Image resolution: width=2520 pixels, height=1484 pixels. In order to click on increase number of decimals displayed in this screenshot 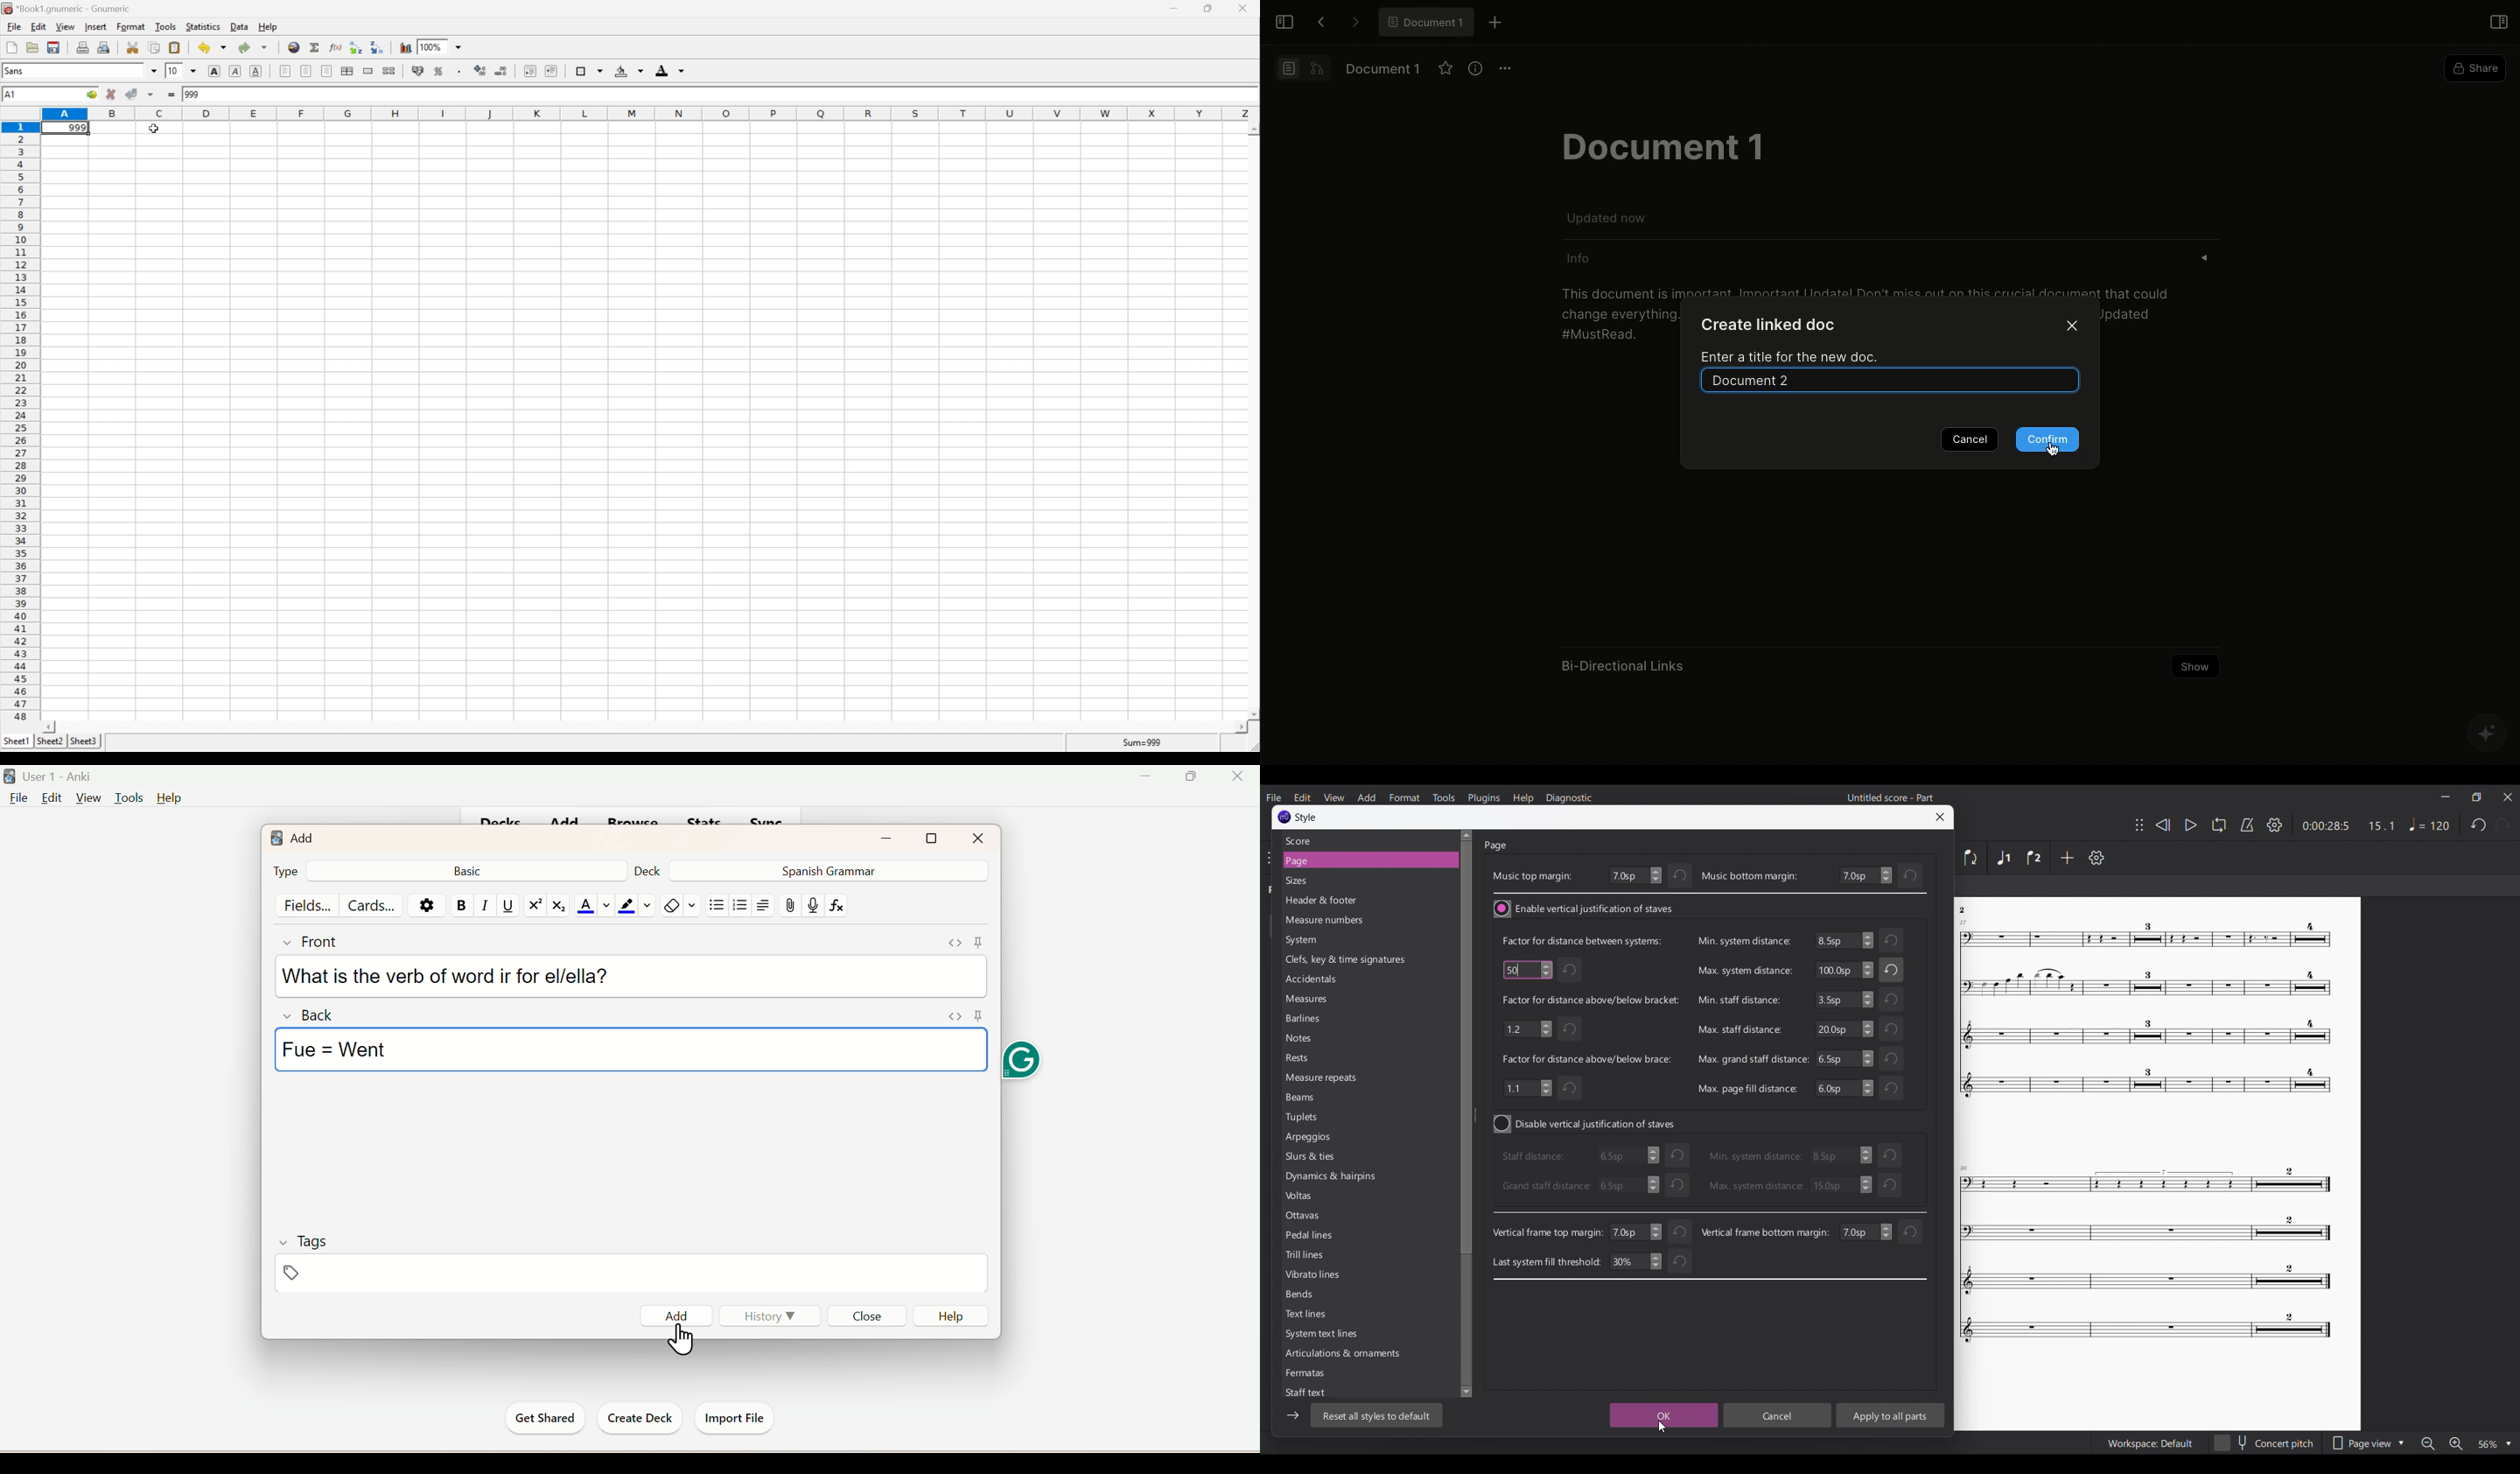, I will do `click(480, 70)`.